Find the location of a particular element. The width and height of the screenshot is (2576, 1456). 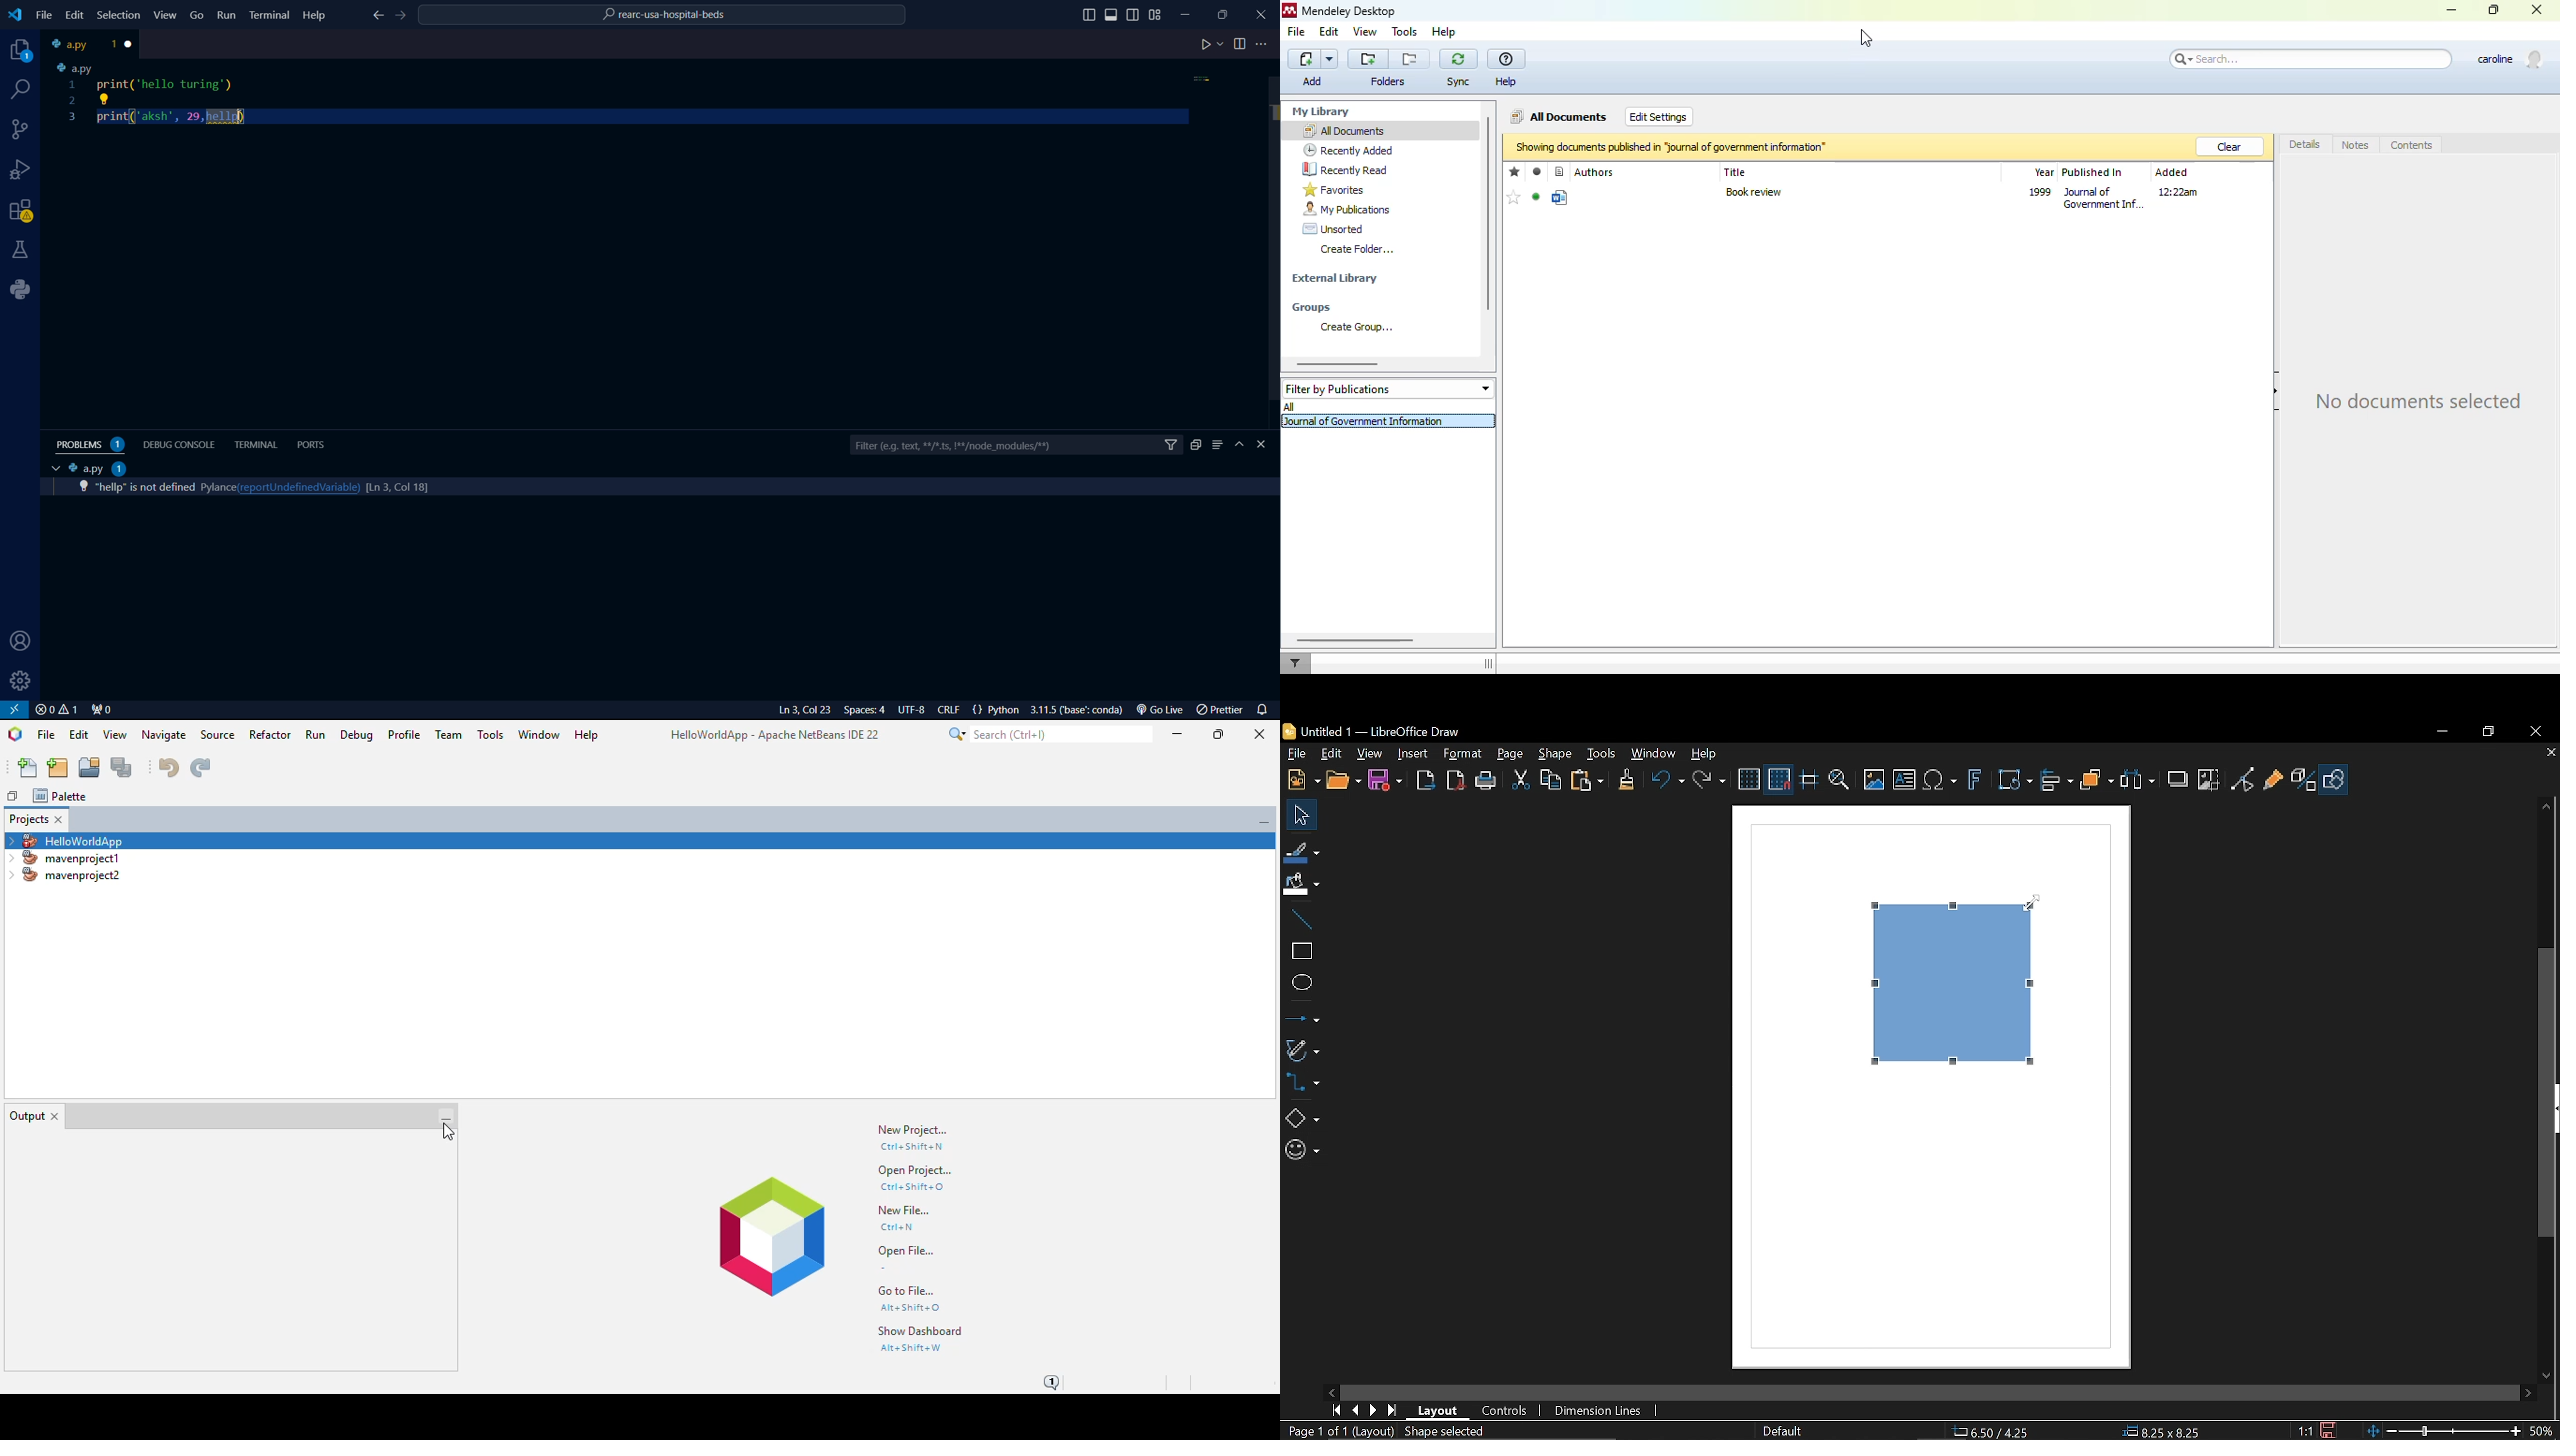

Select tool is located at coordinates (1298, 815).